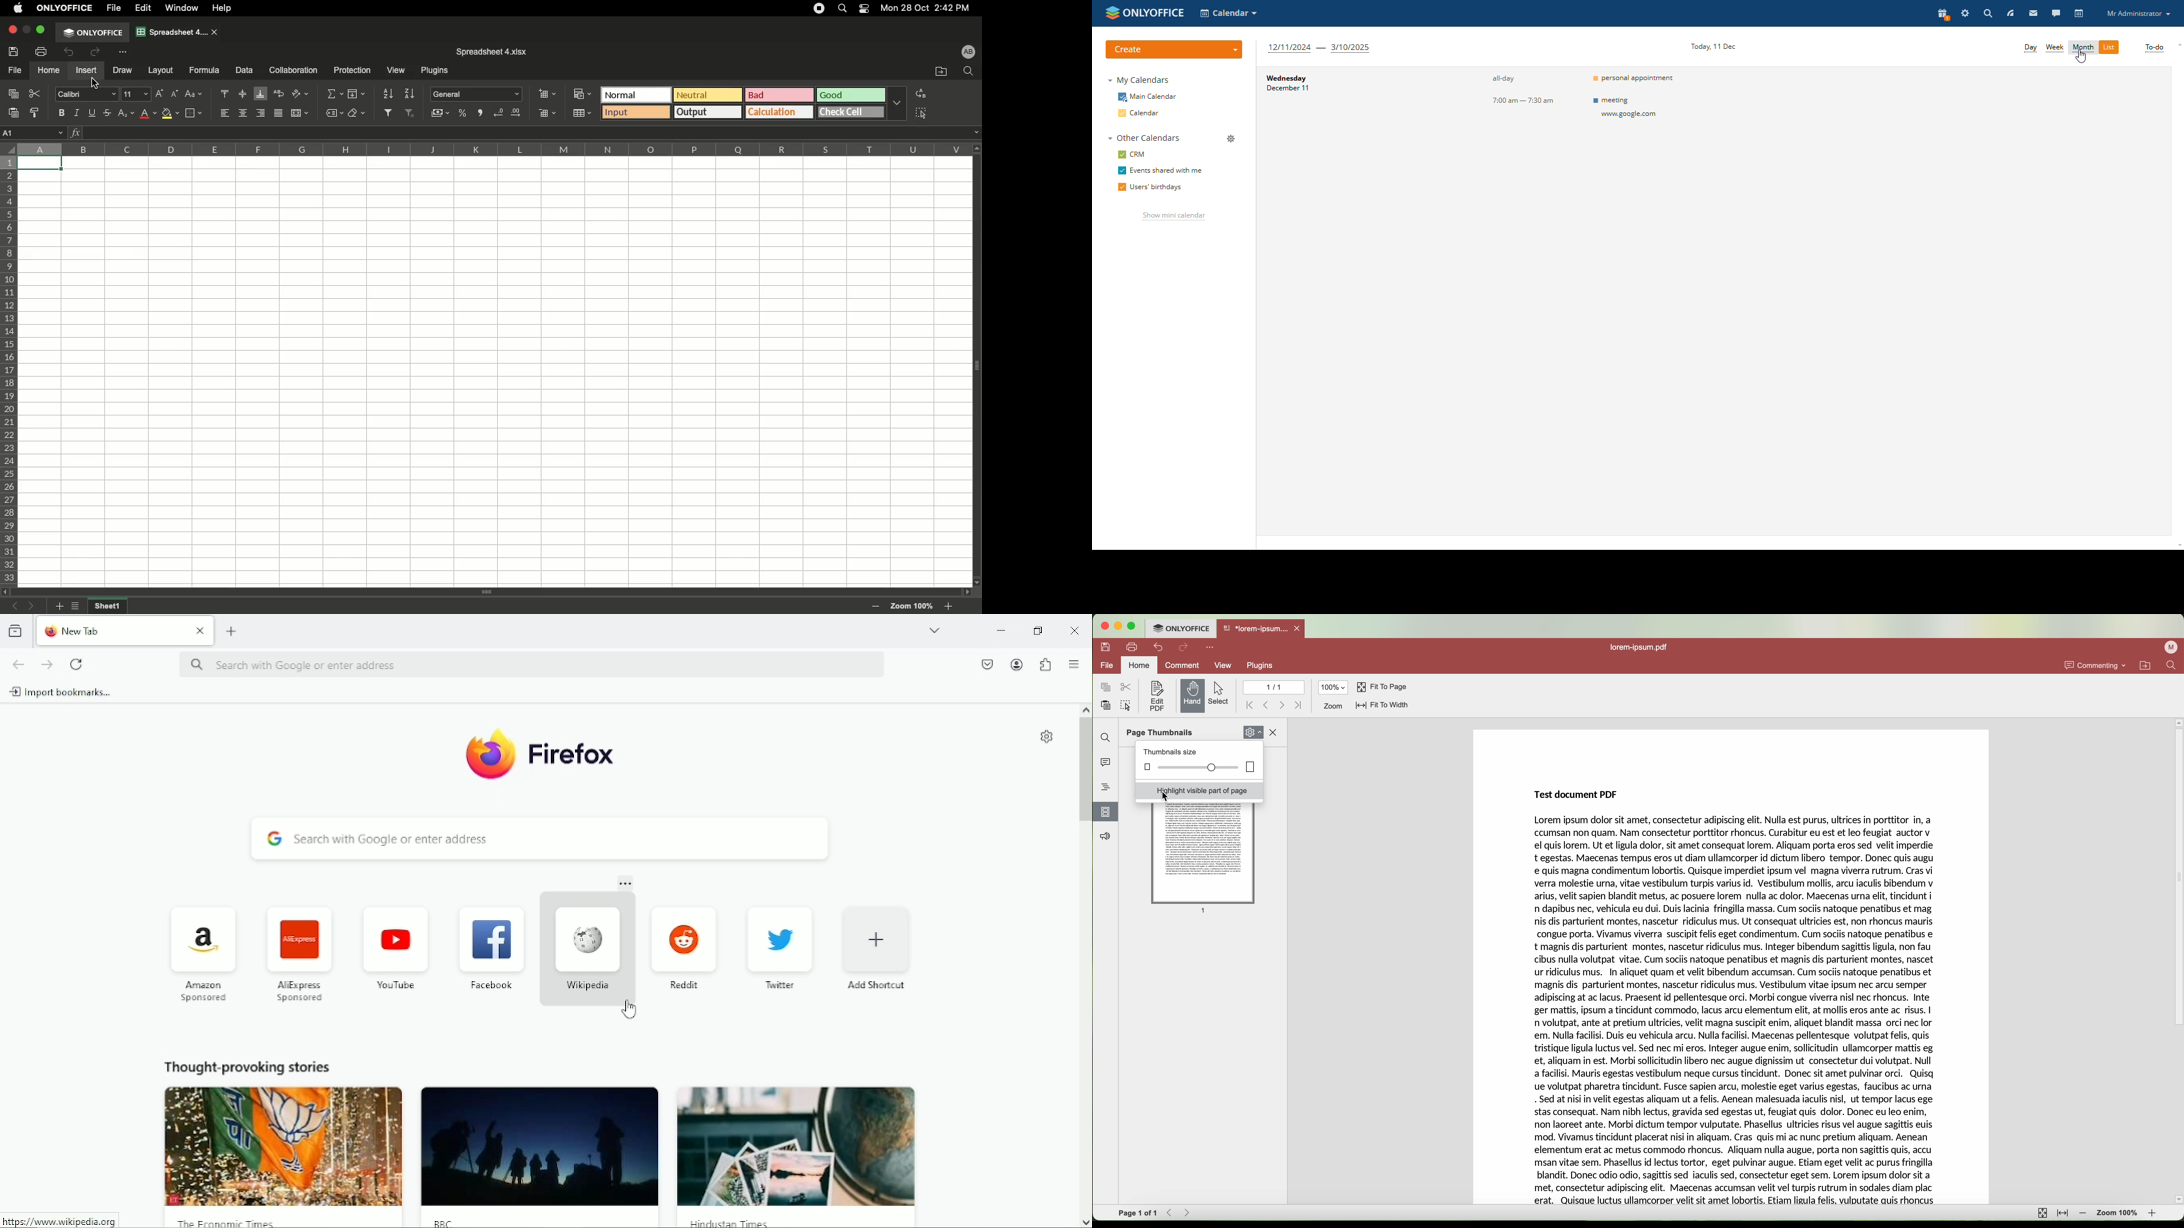 The image size is (2184, 1232). Describe the element at coordinates (1260, 666) in the screenshot. I see `plugins` at that location.